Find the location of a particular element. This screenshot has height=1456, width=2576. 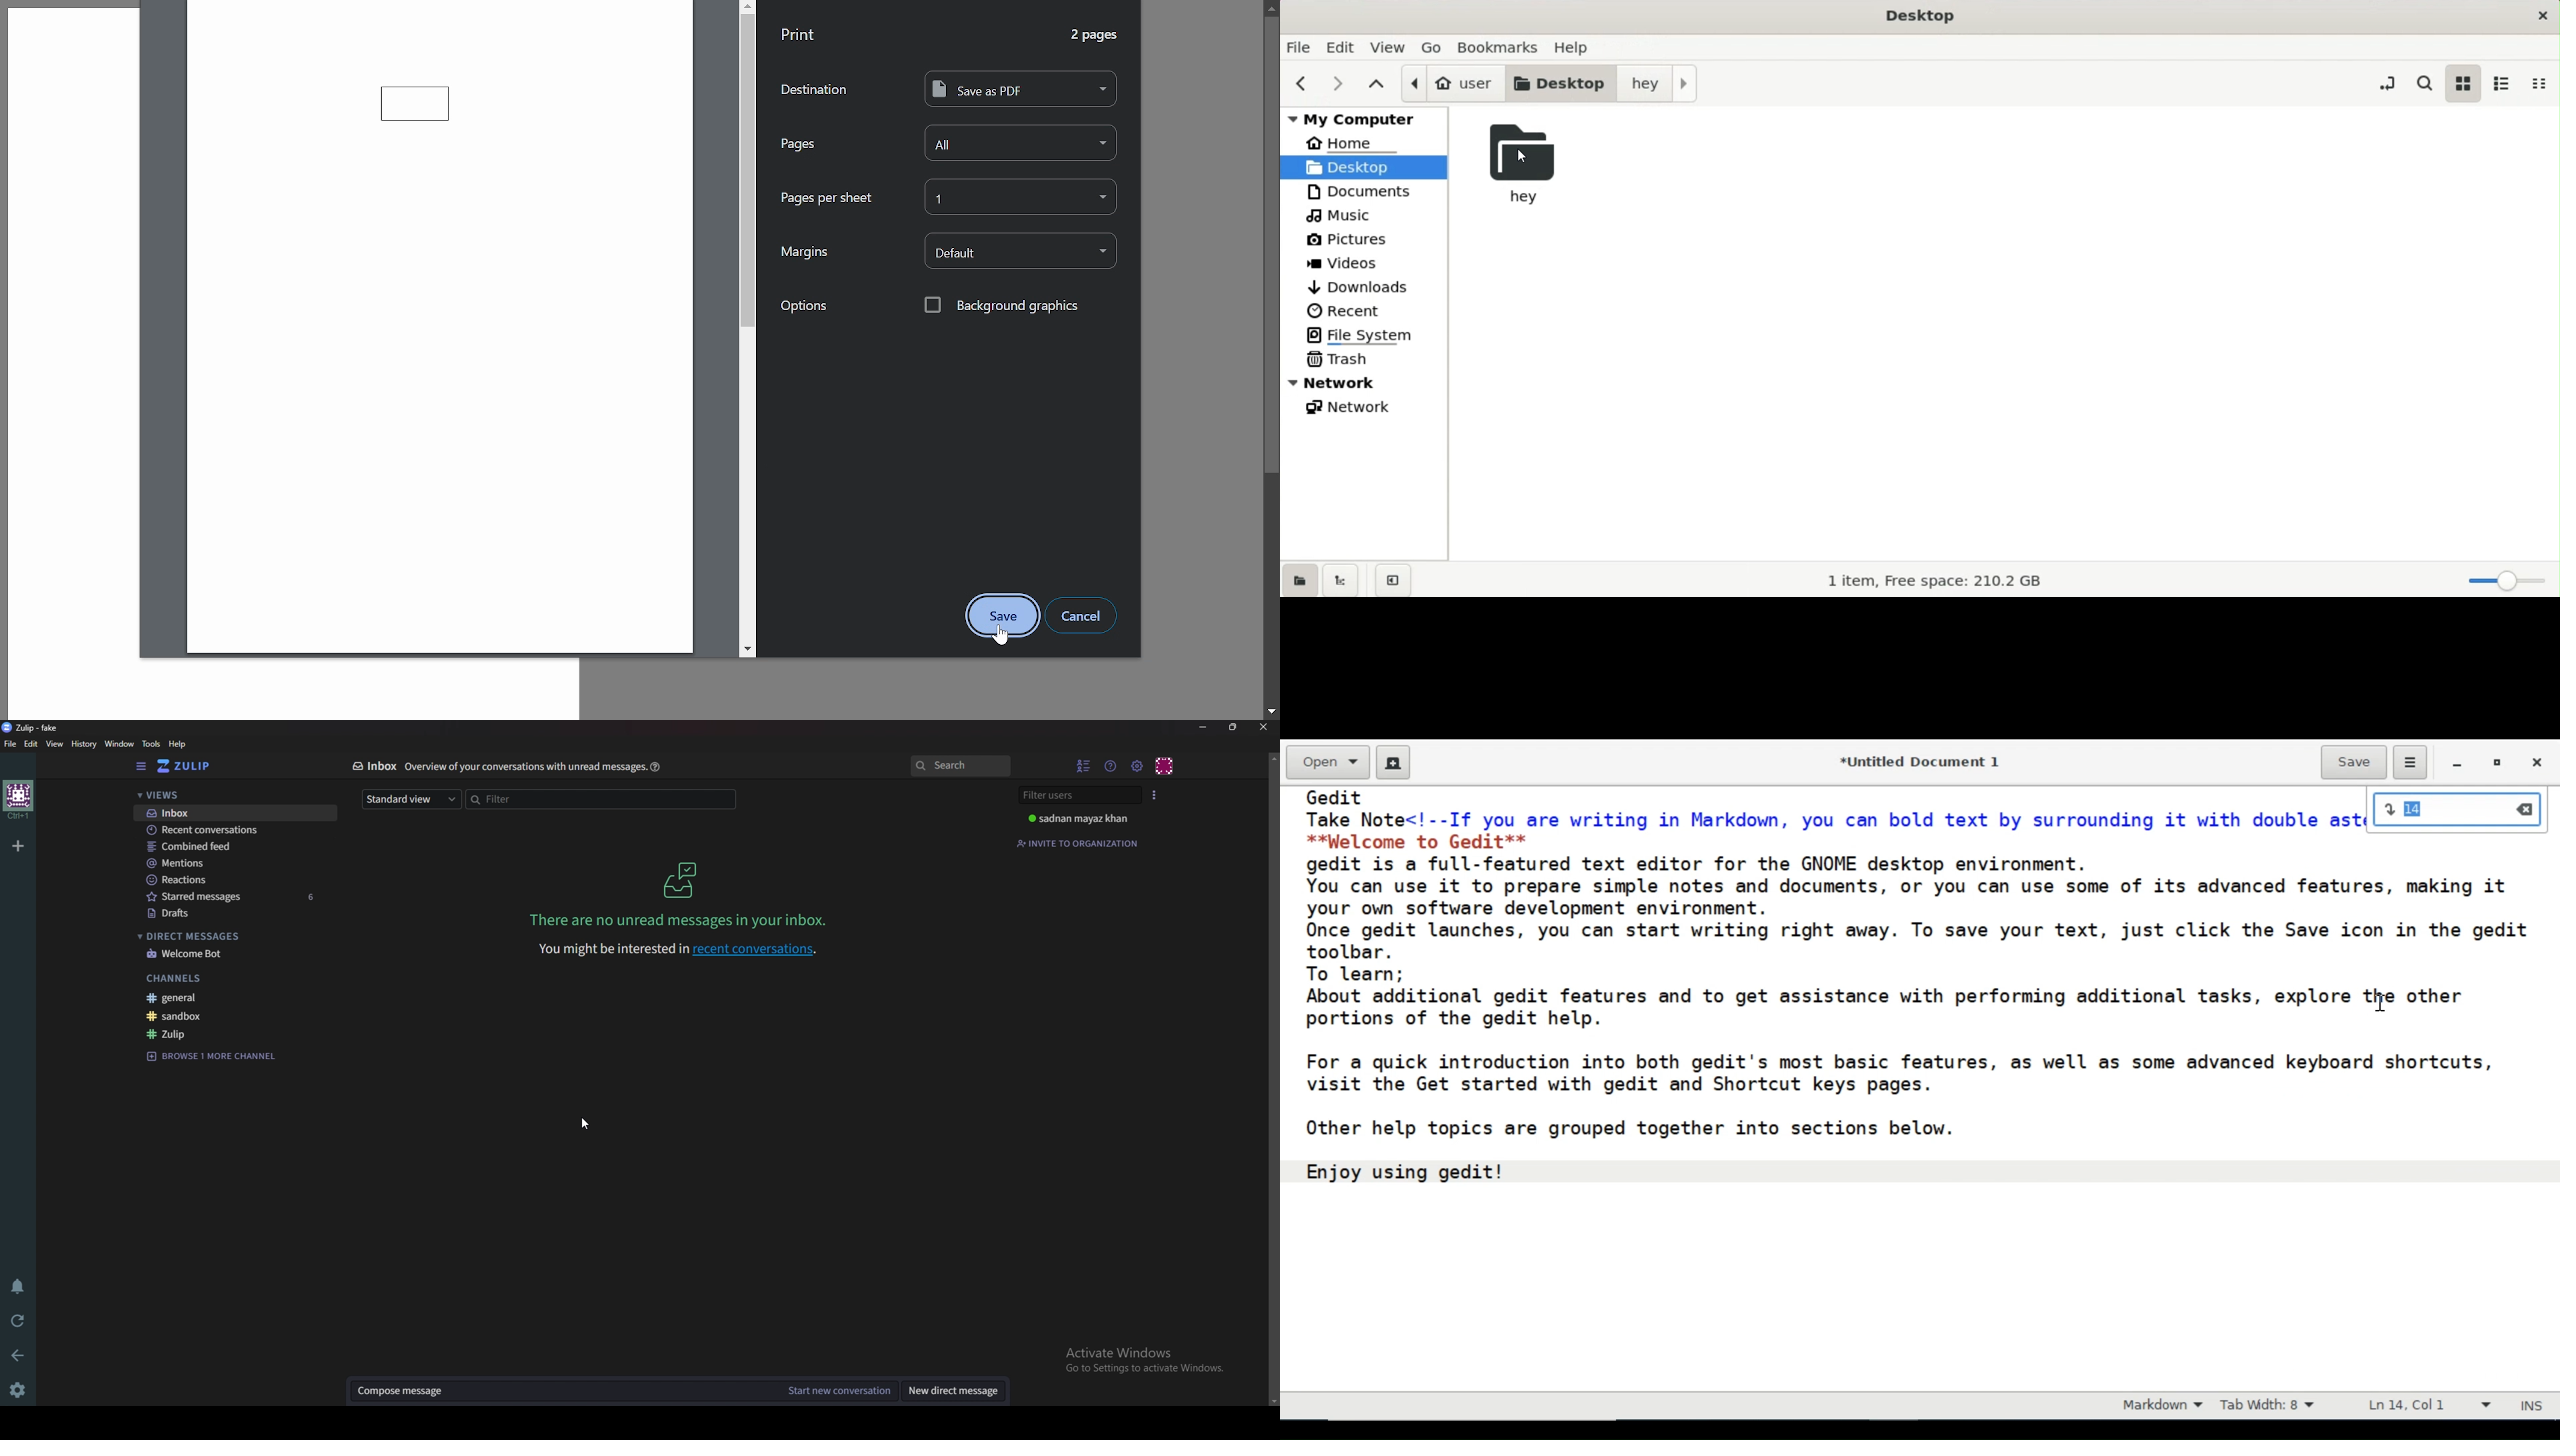

checkbox is located at coordinates (926, 304).